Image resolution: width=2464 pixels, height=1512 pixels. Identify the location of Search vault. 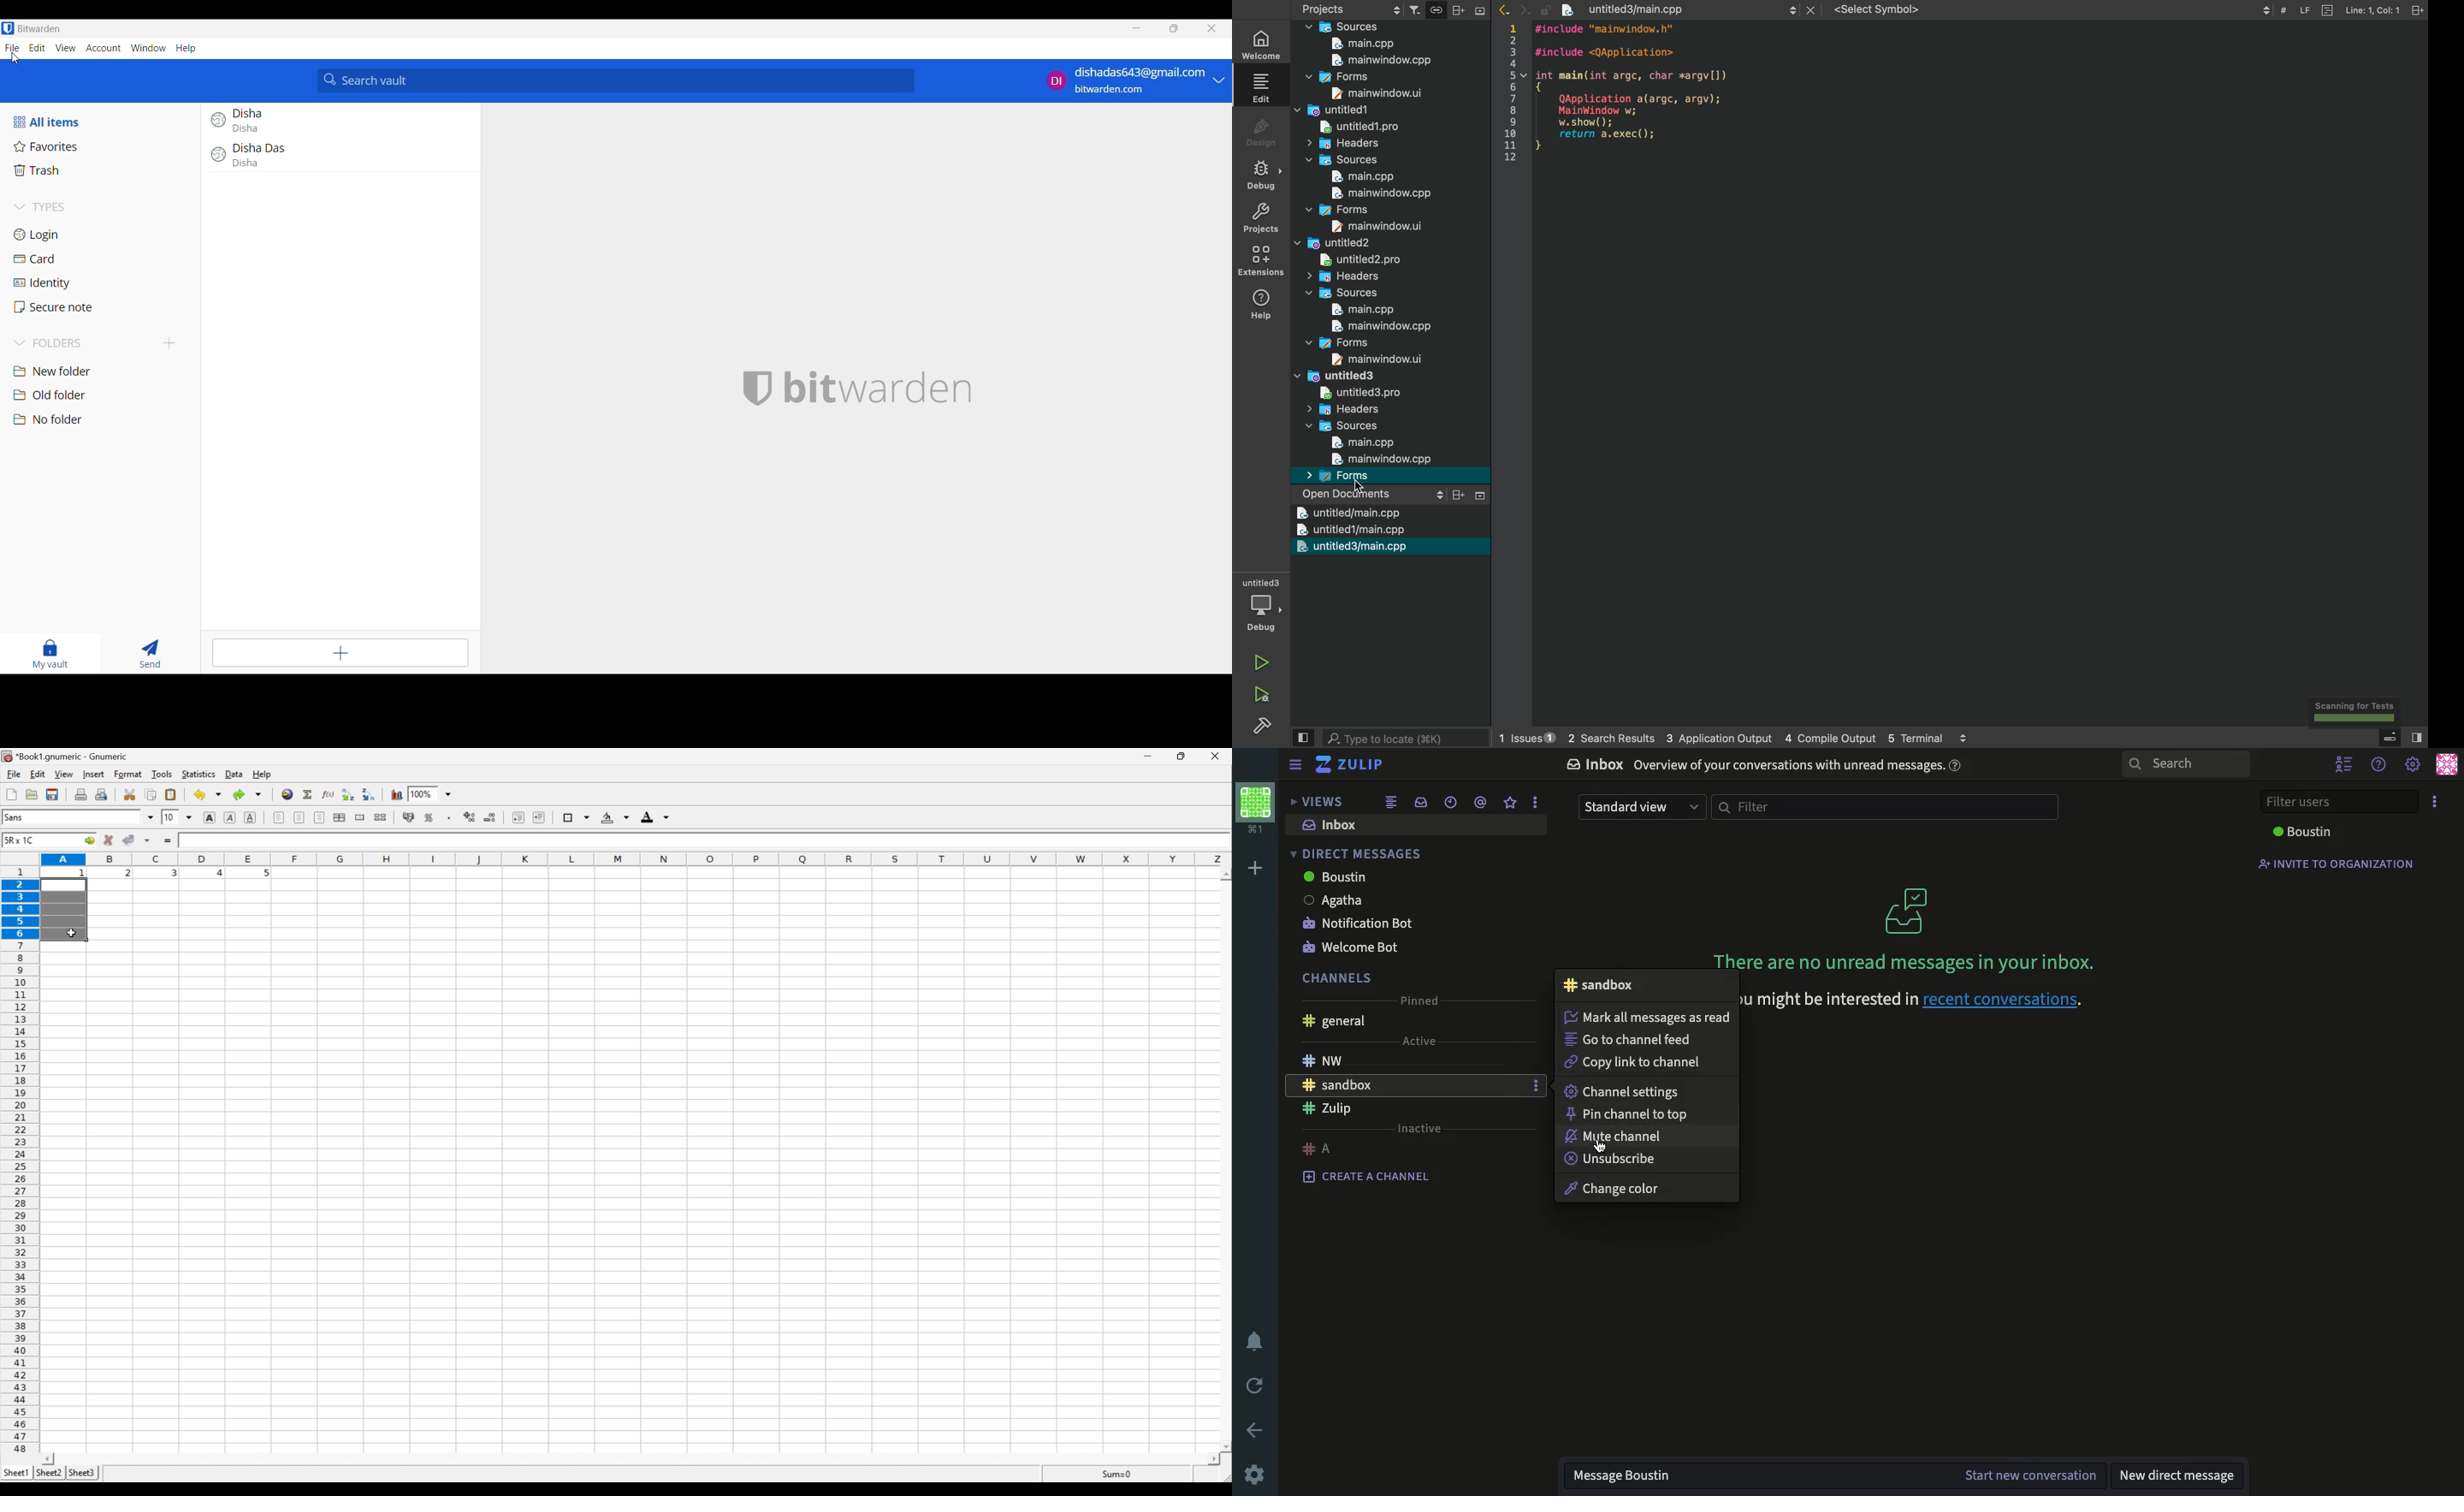
(617, 82).